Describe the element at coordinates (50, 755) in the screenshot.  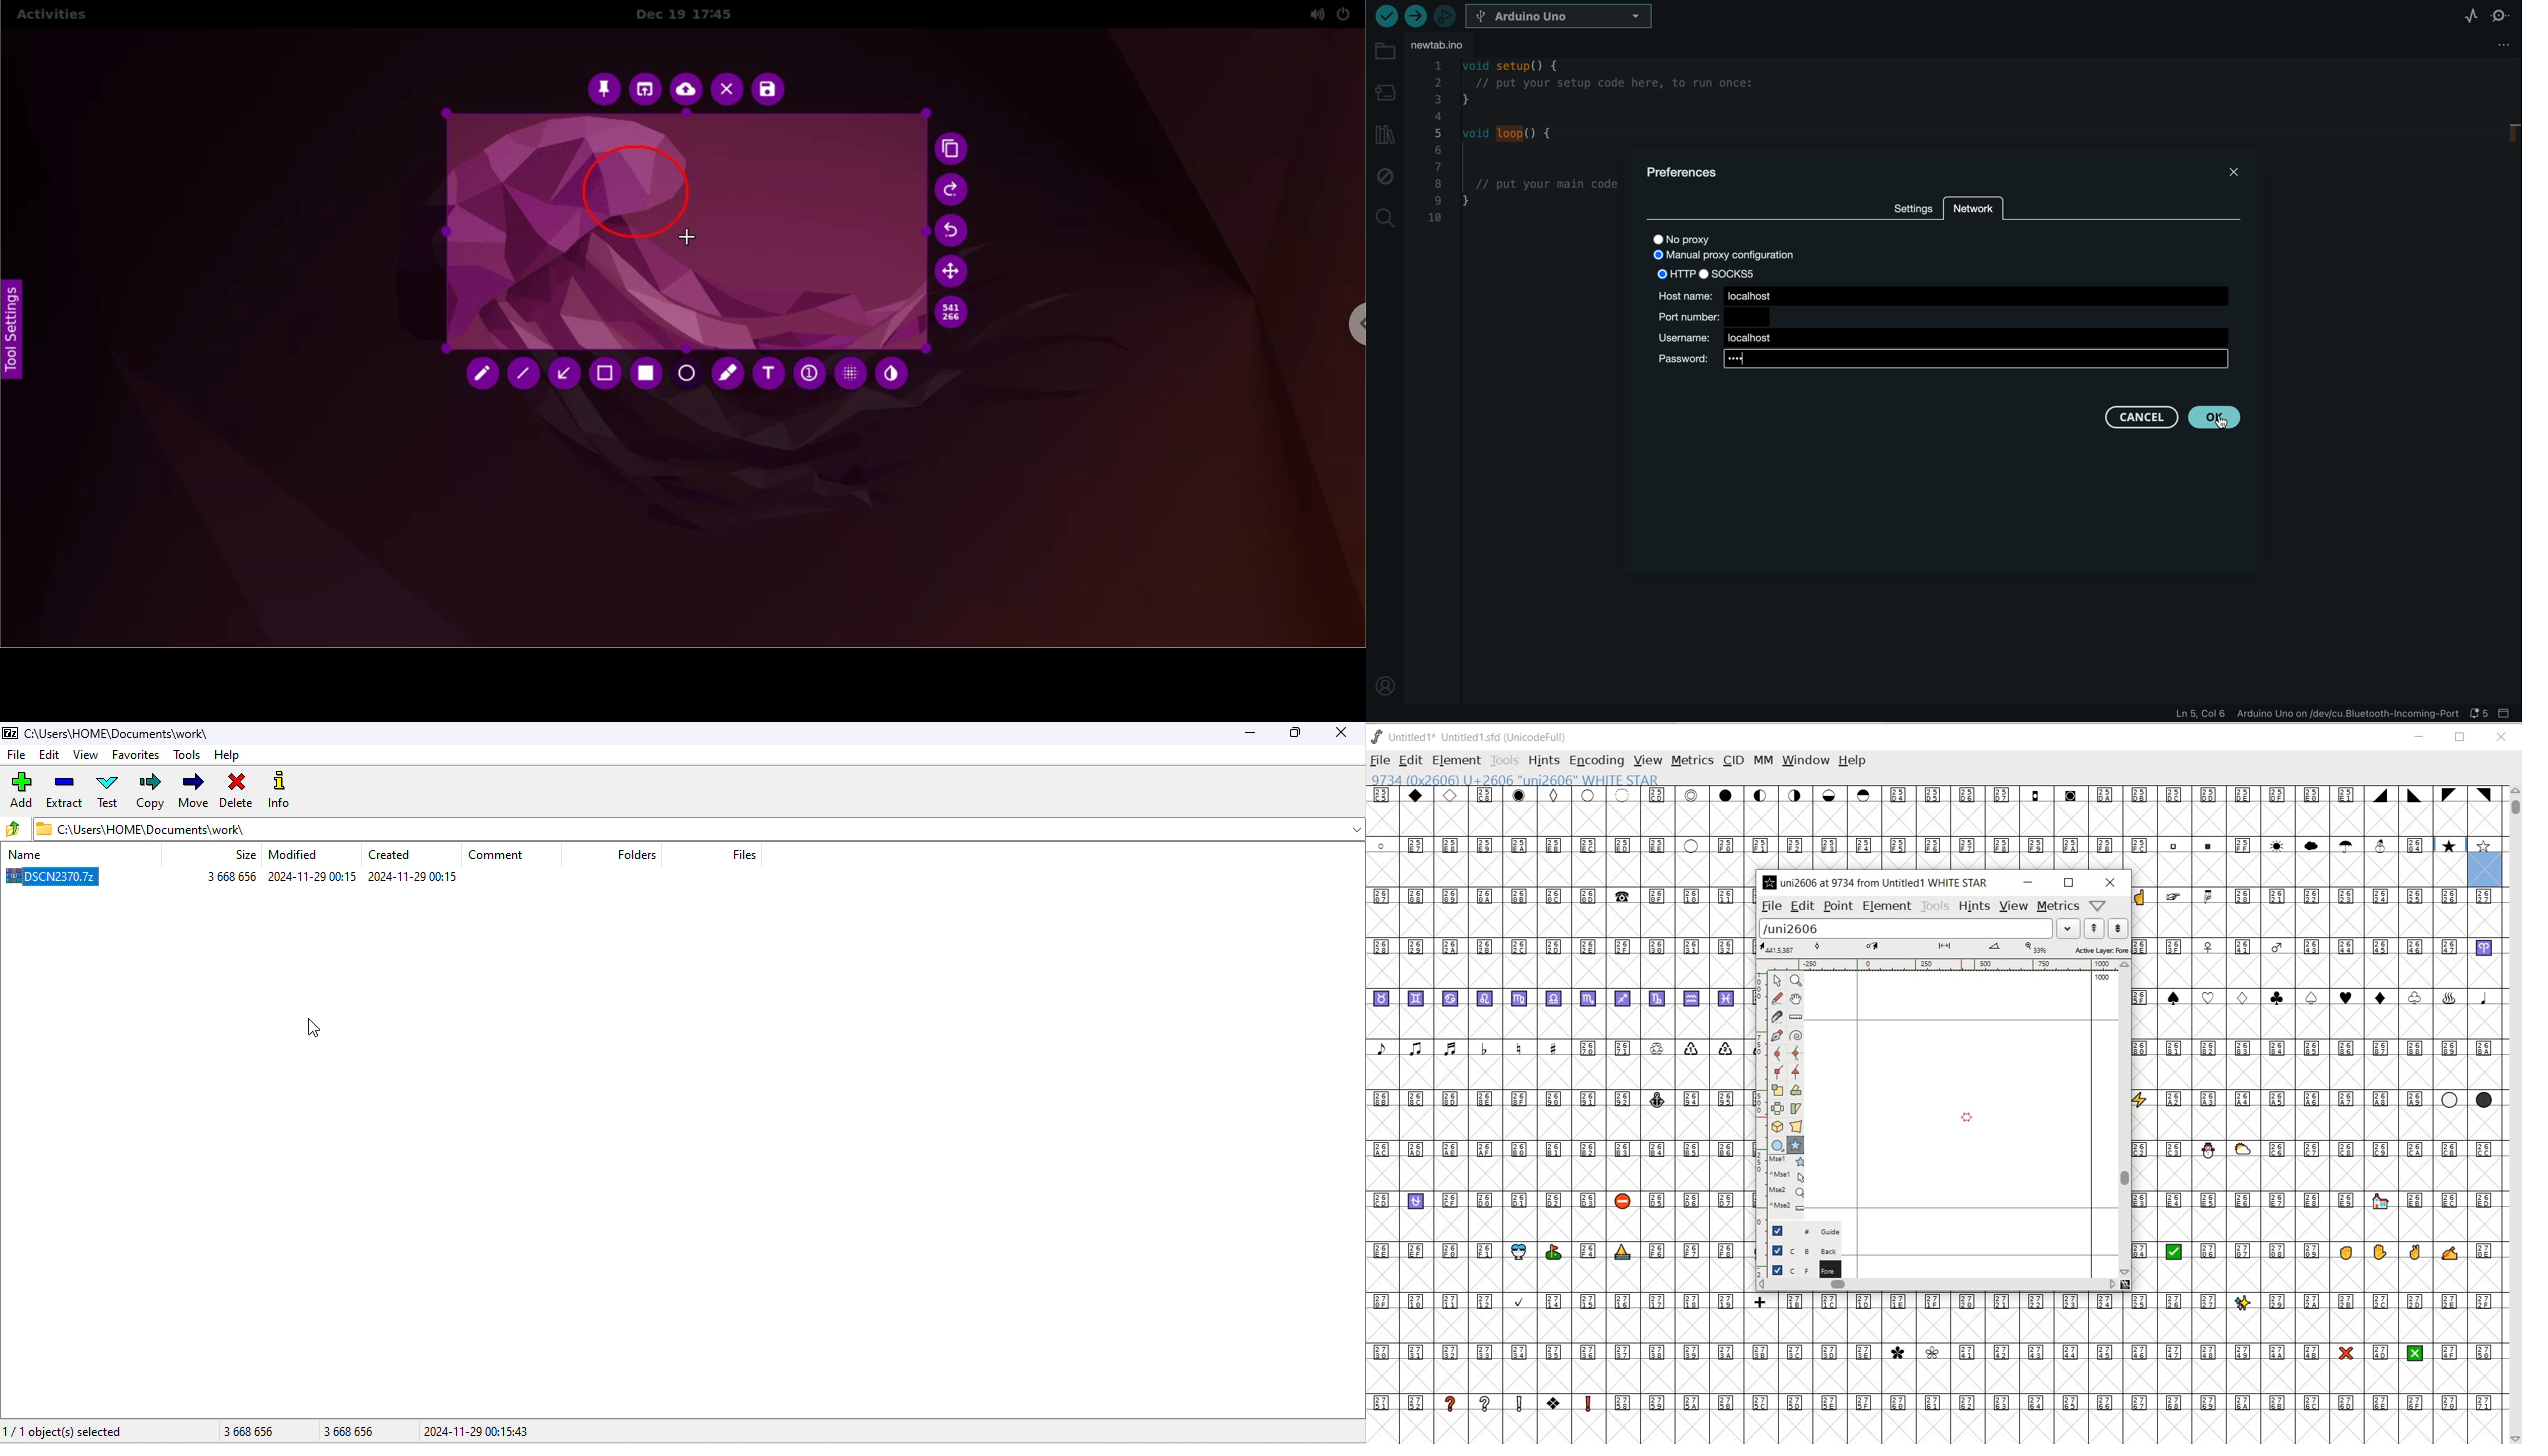
I see `edit` at that location.